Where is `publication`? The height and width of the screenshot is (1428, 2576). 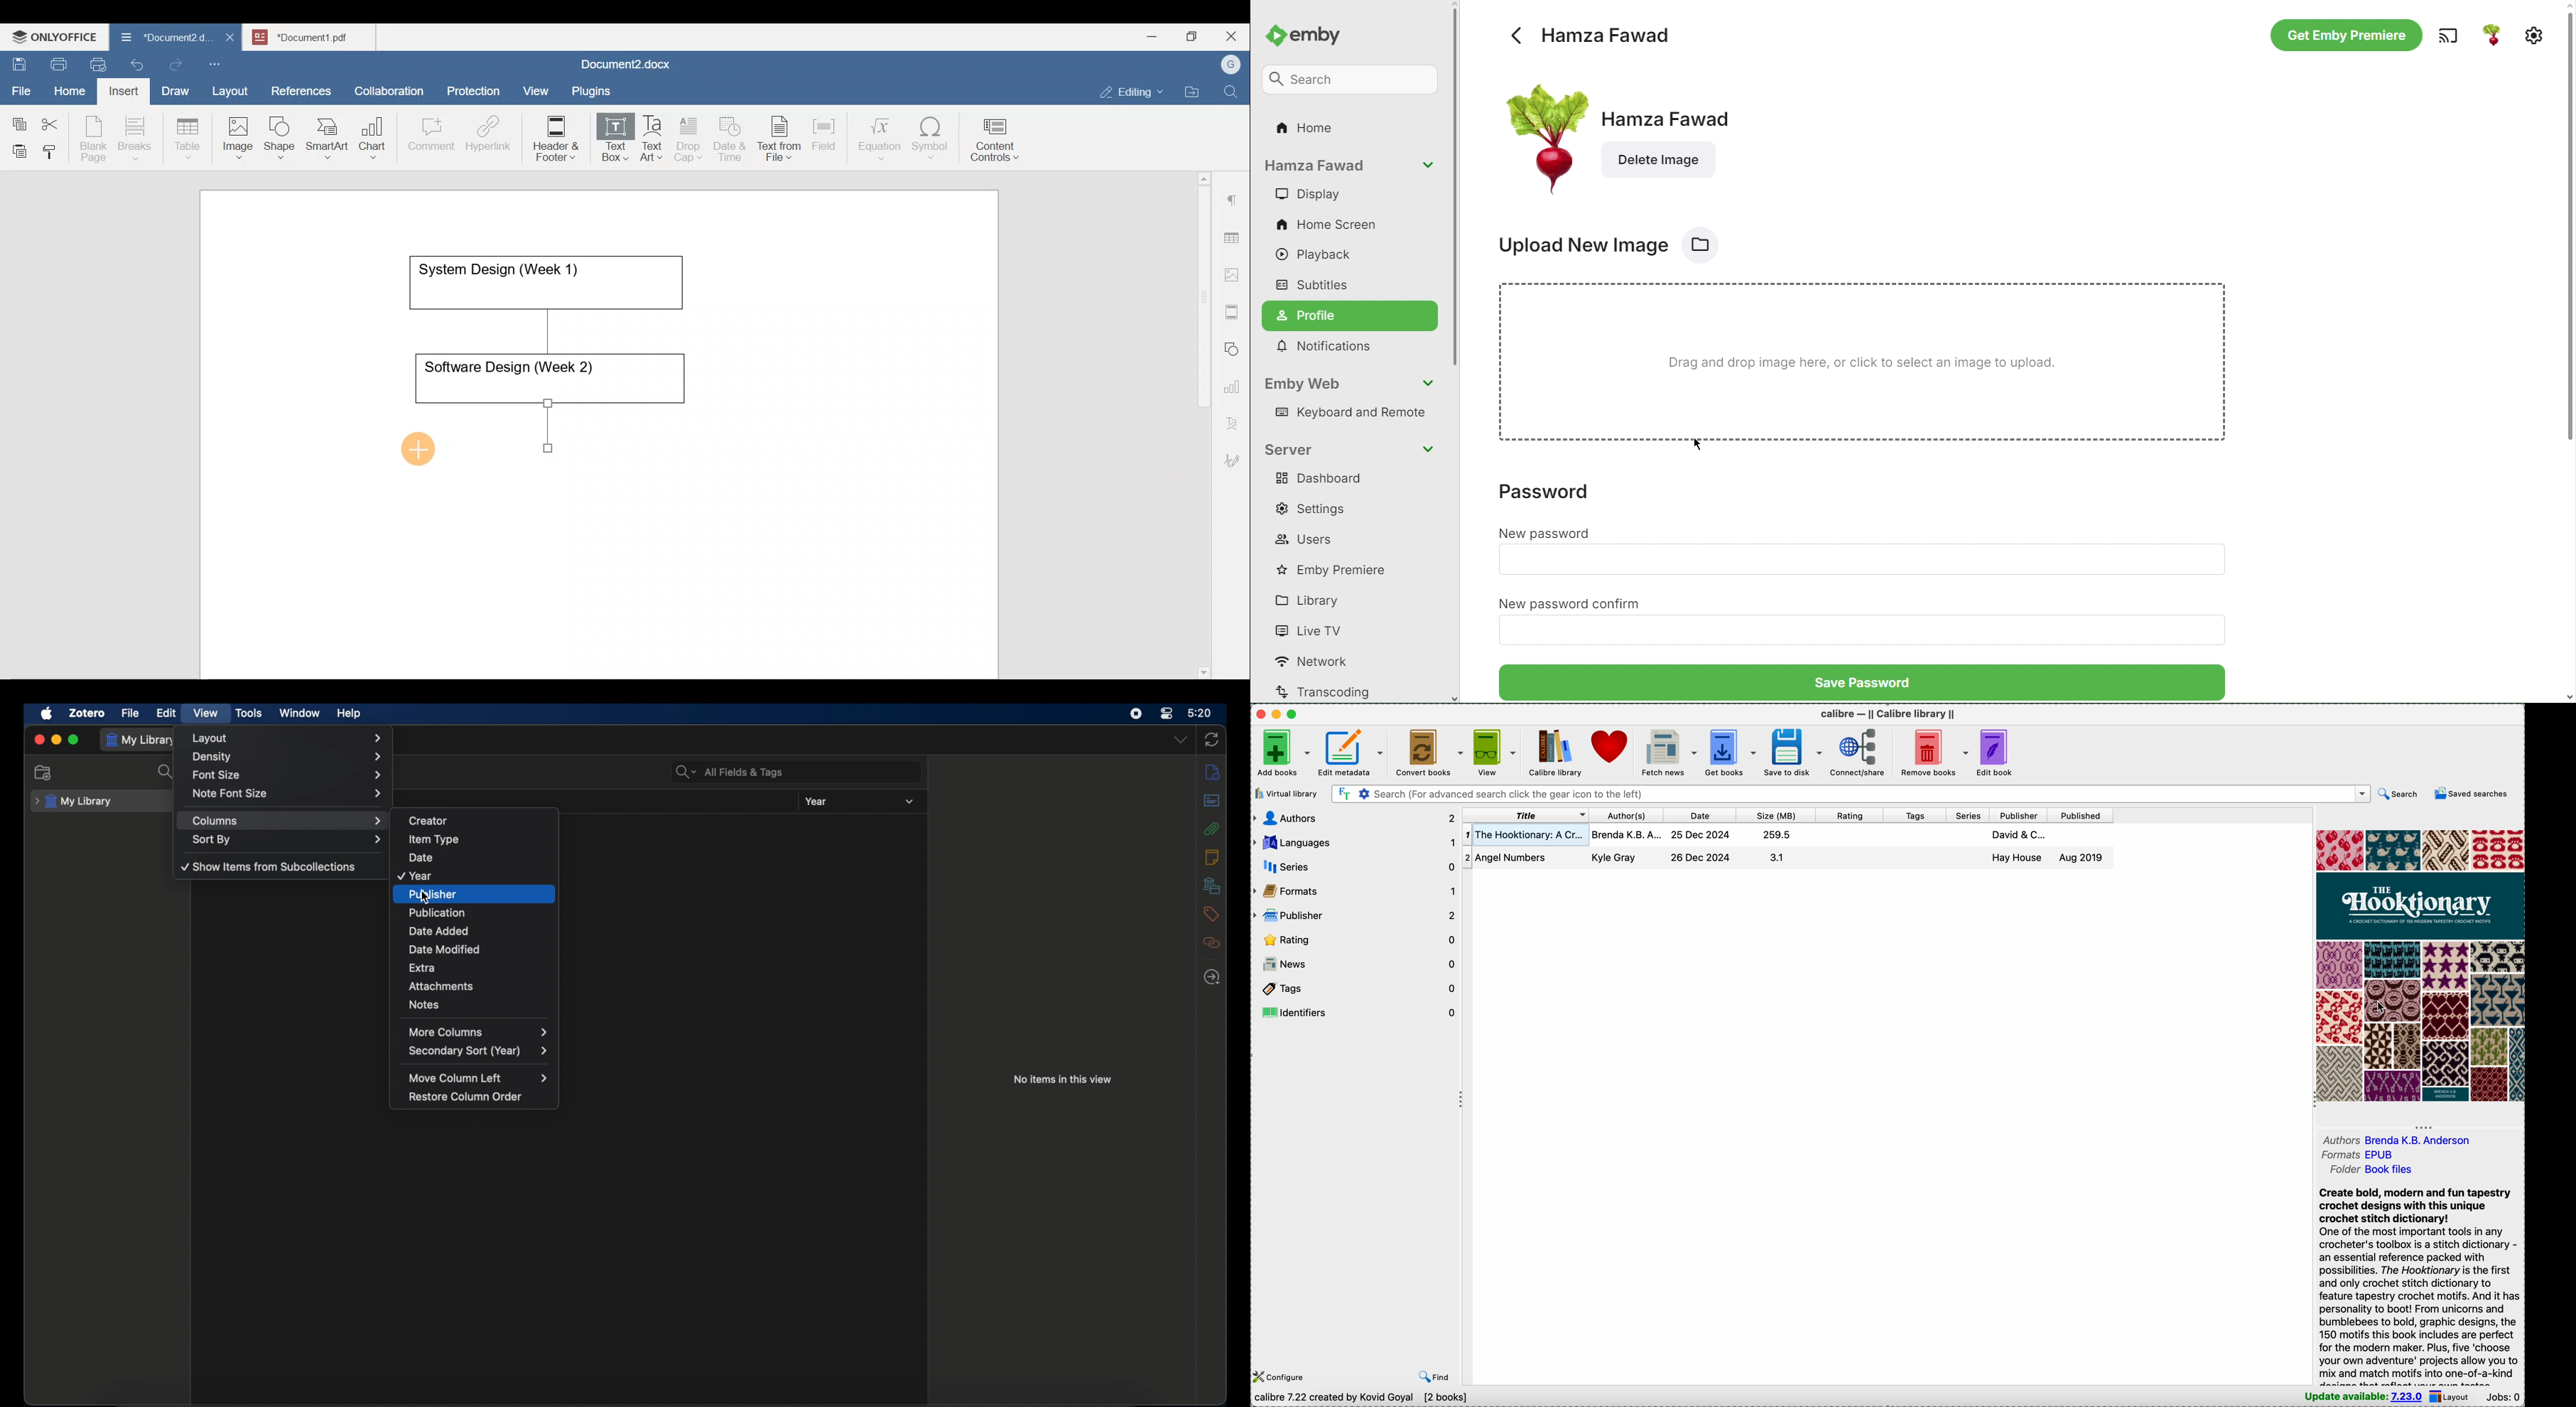
publication is located at coordinates (481, 912).